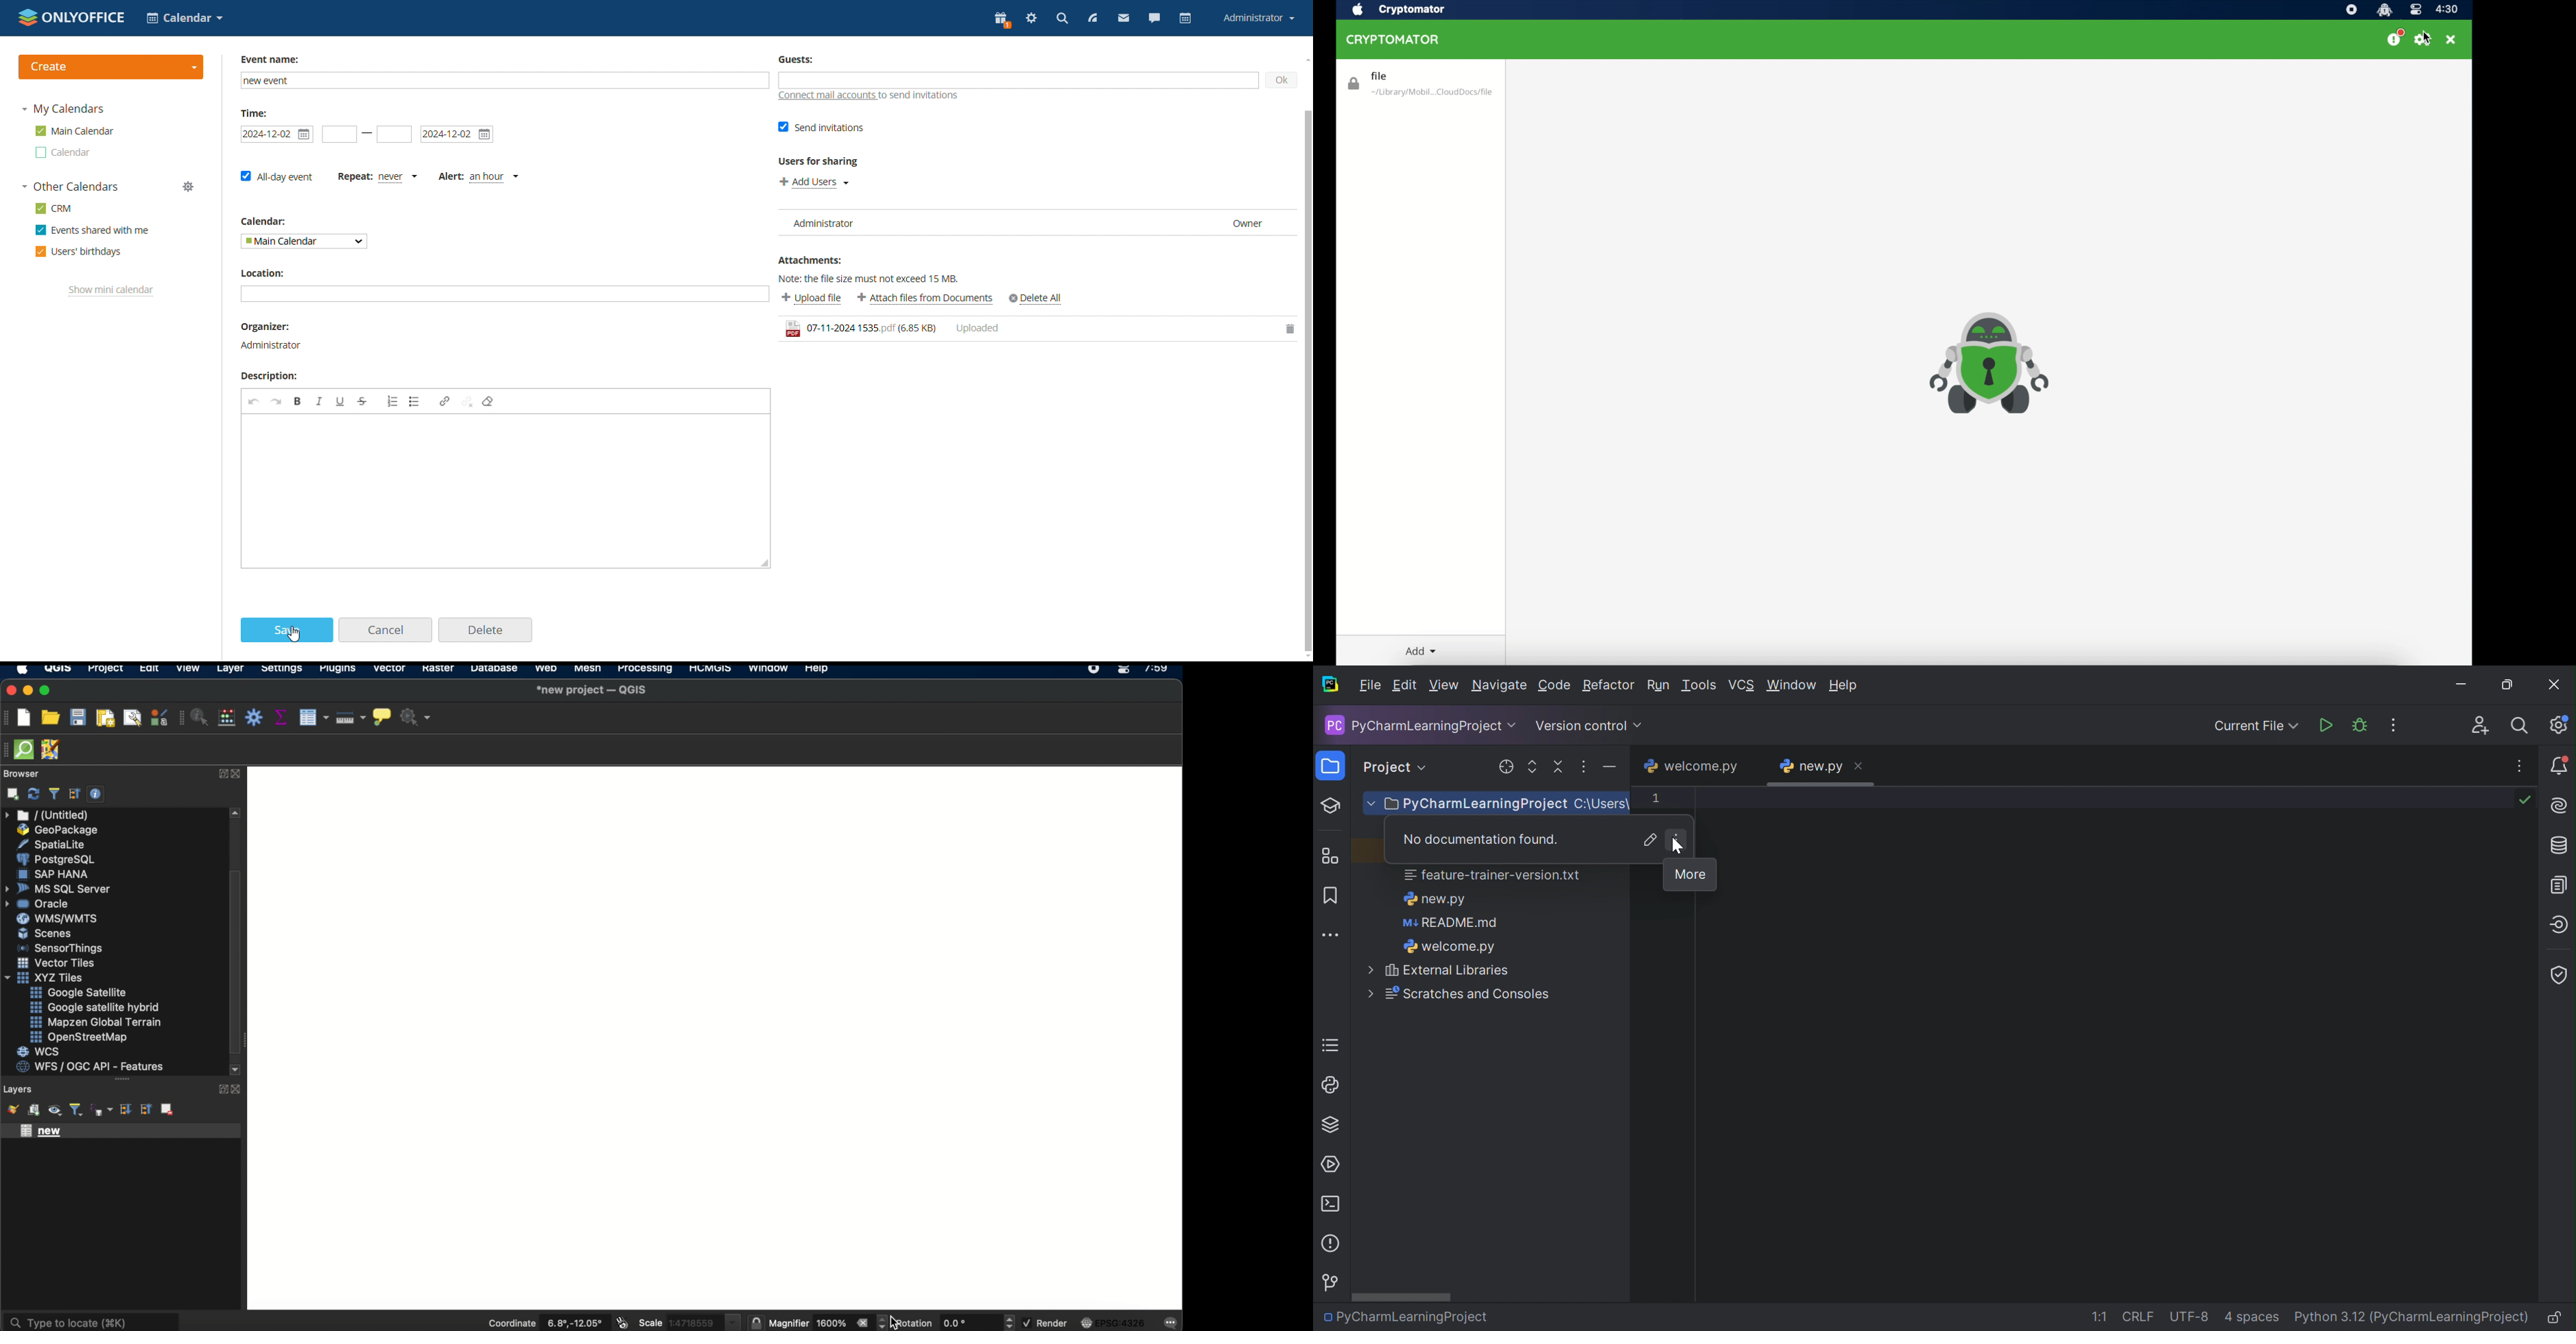 The image size is (2576, 1344). I want to click on collapse all, so click(75, 794).